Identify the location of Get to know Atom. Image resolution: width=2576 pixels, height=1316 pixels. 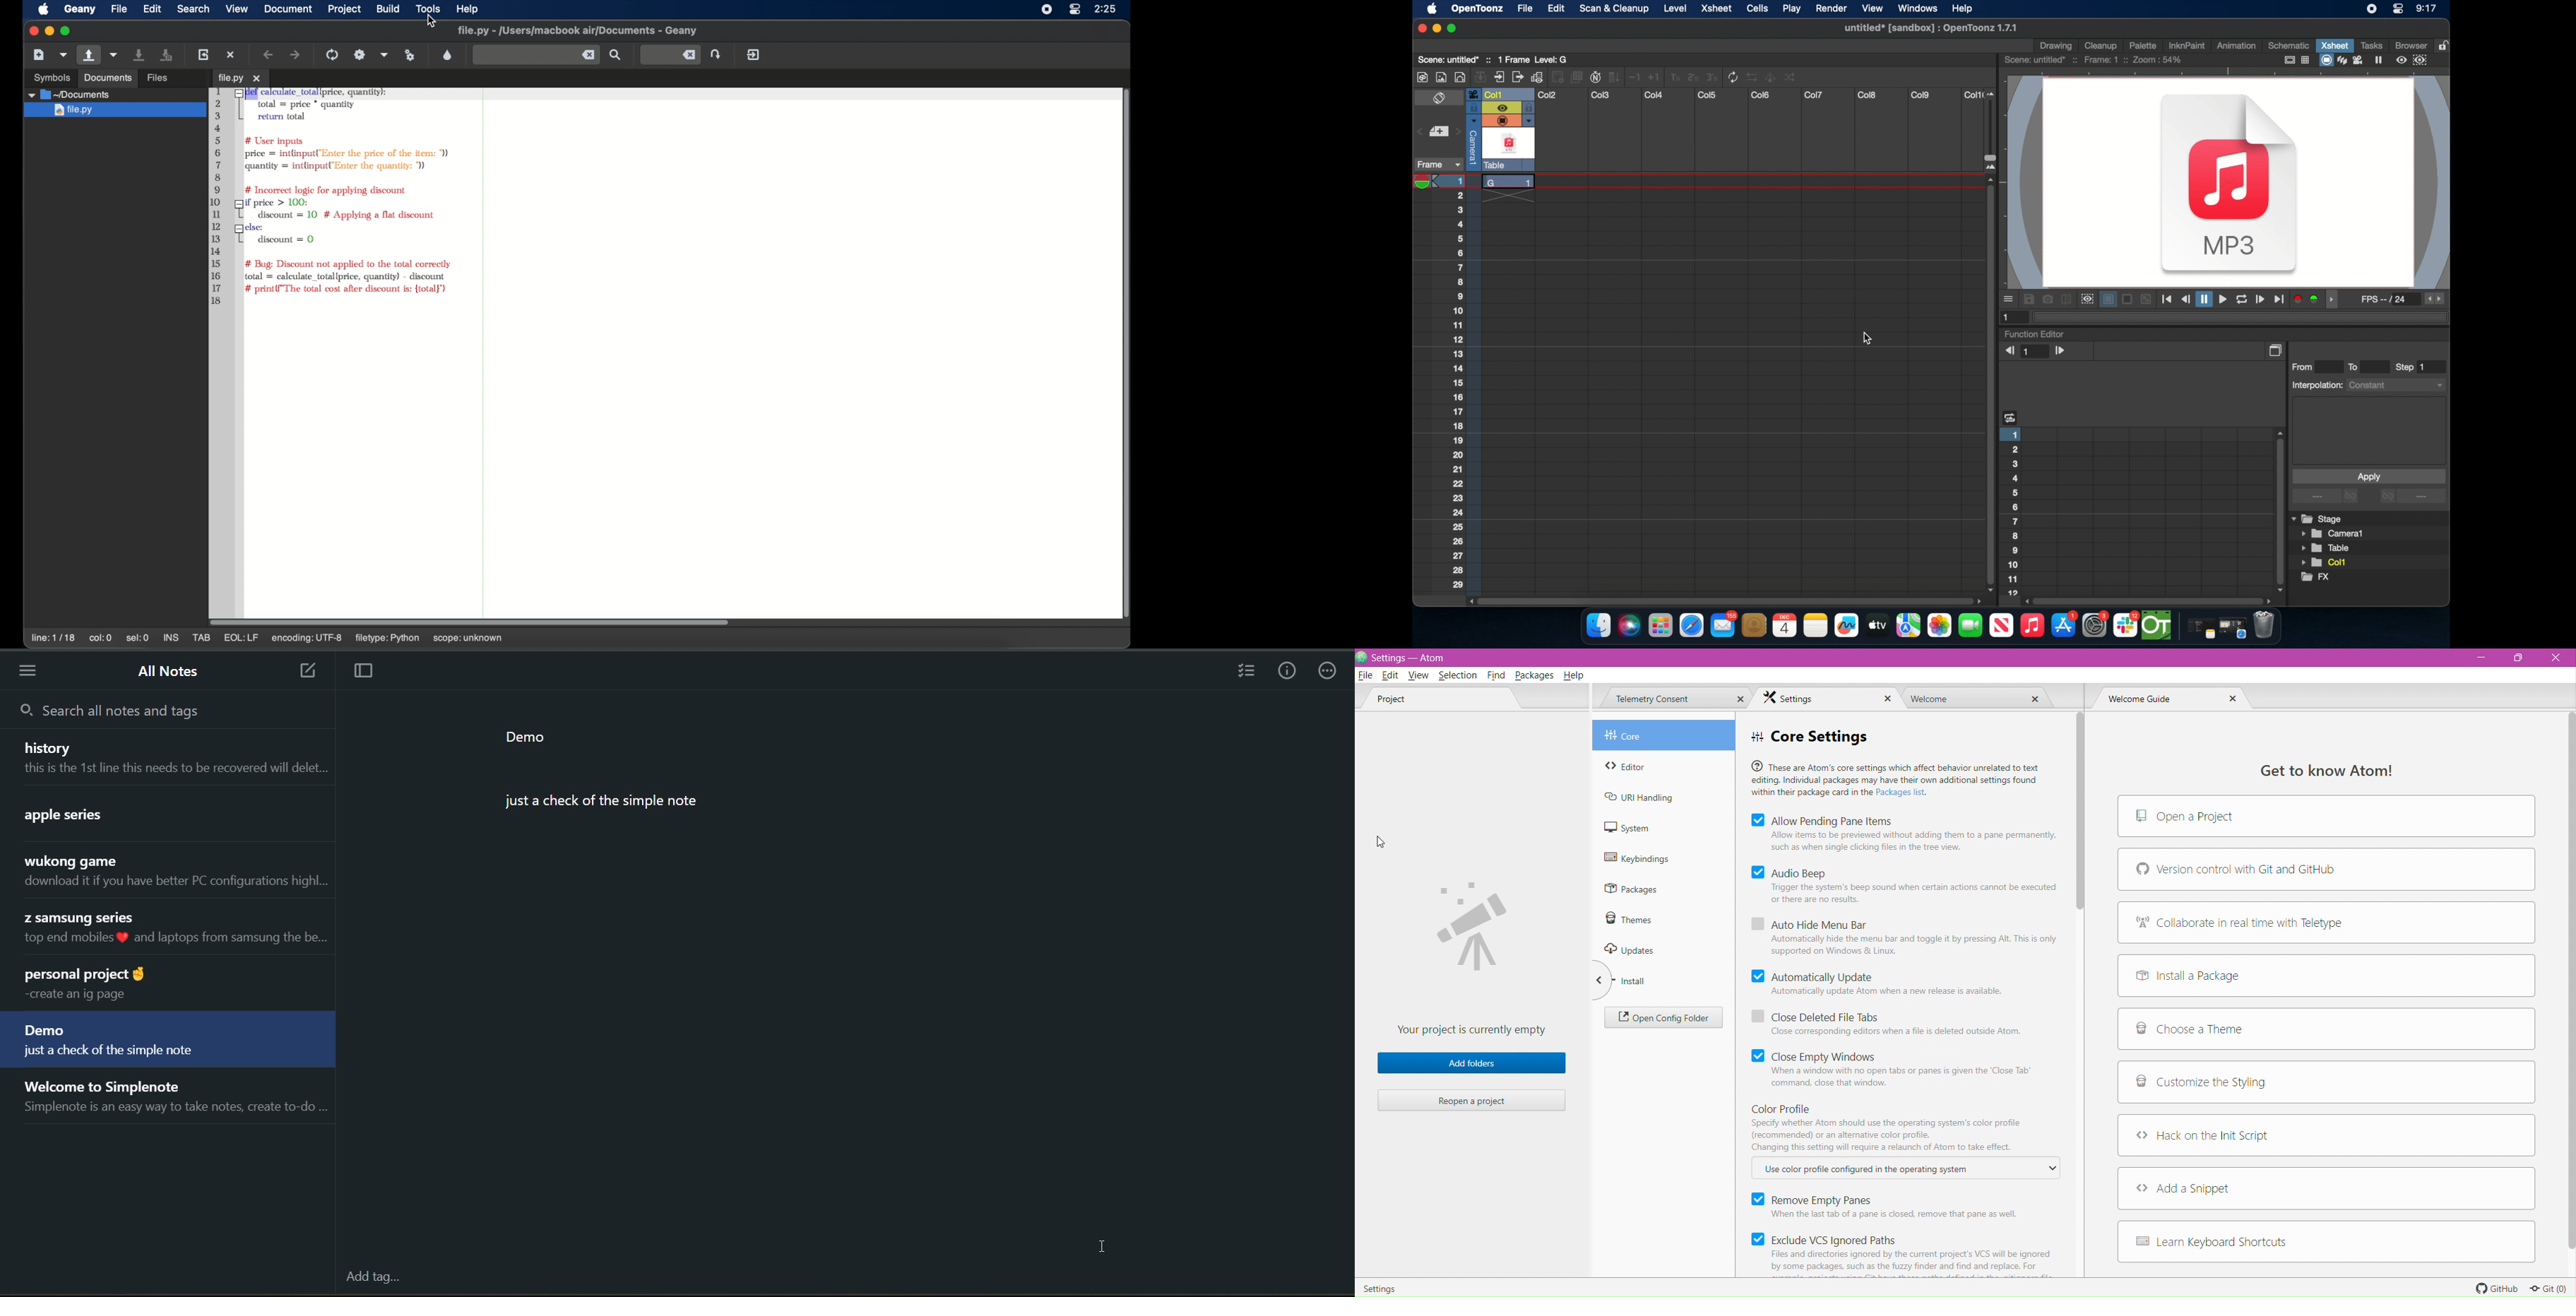
(2320, 769).